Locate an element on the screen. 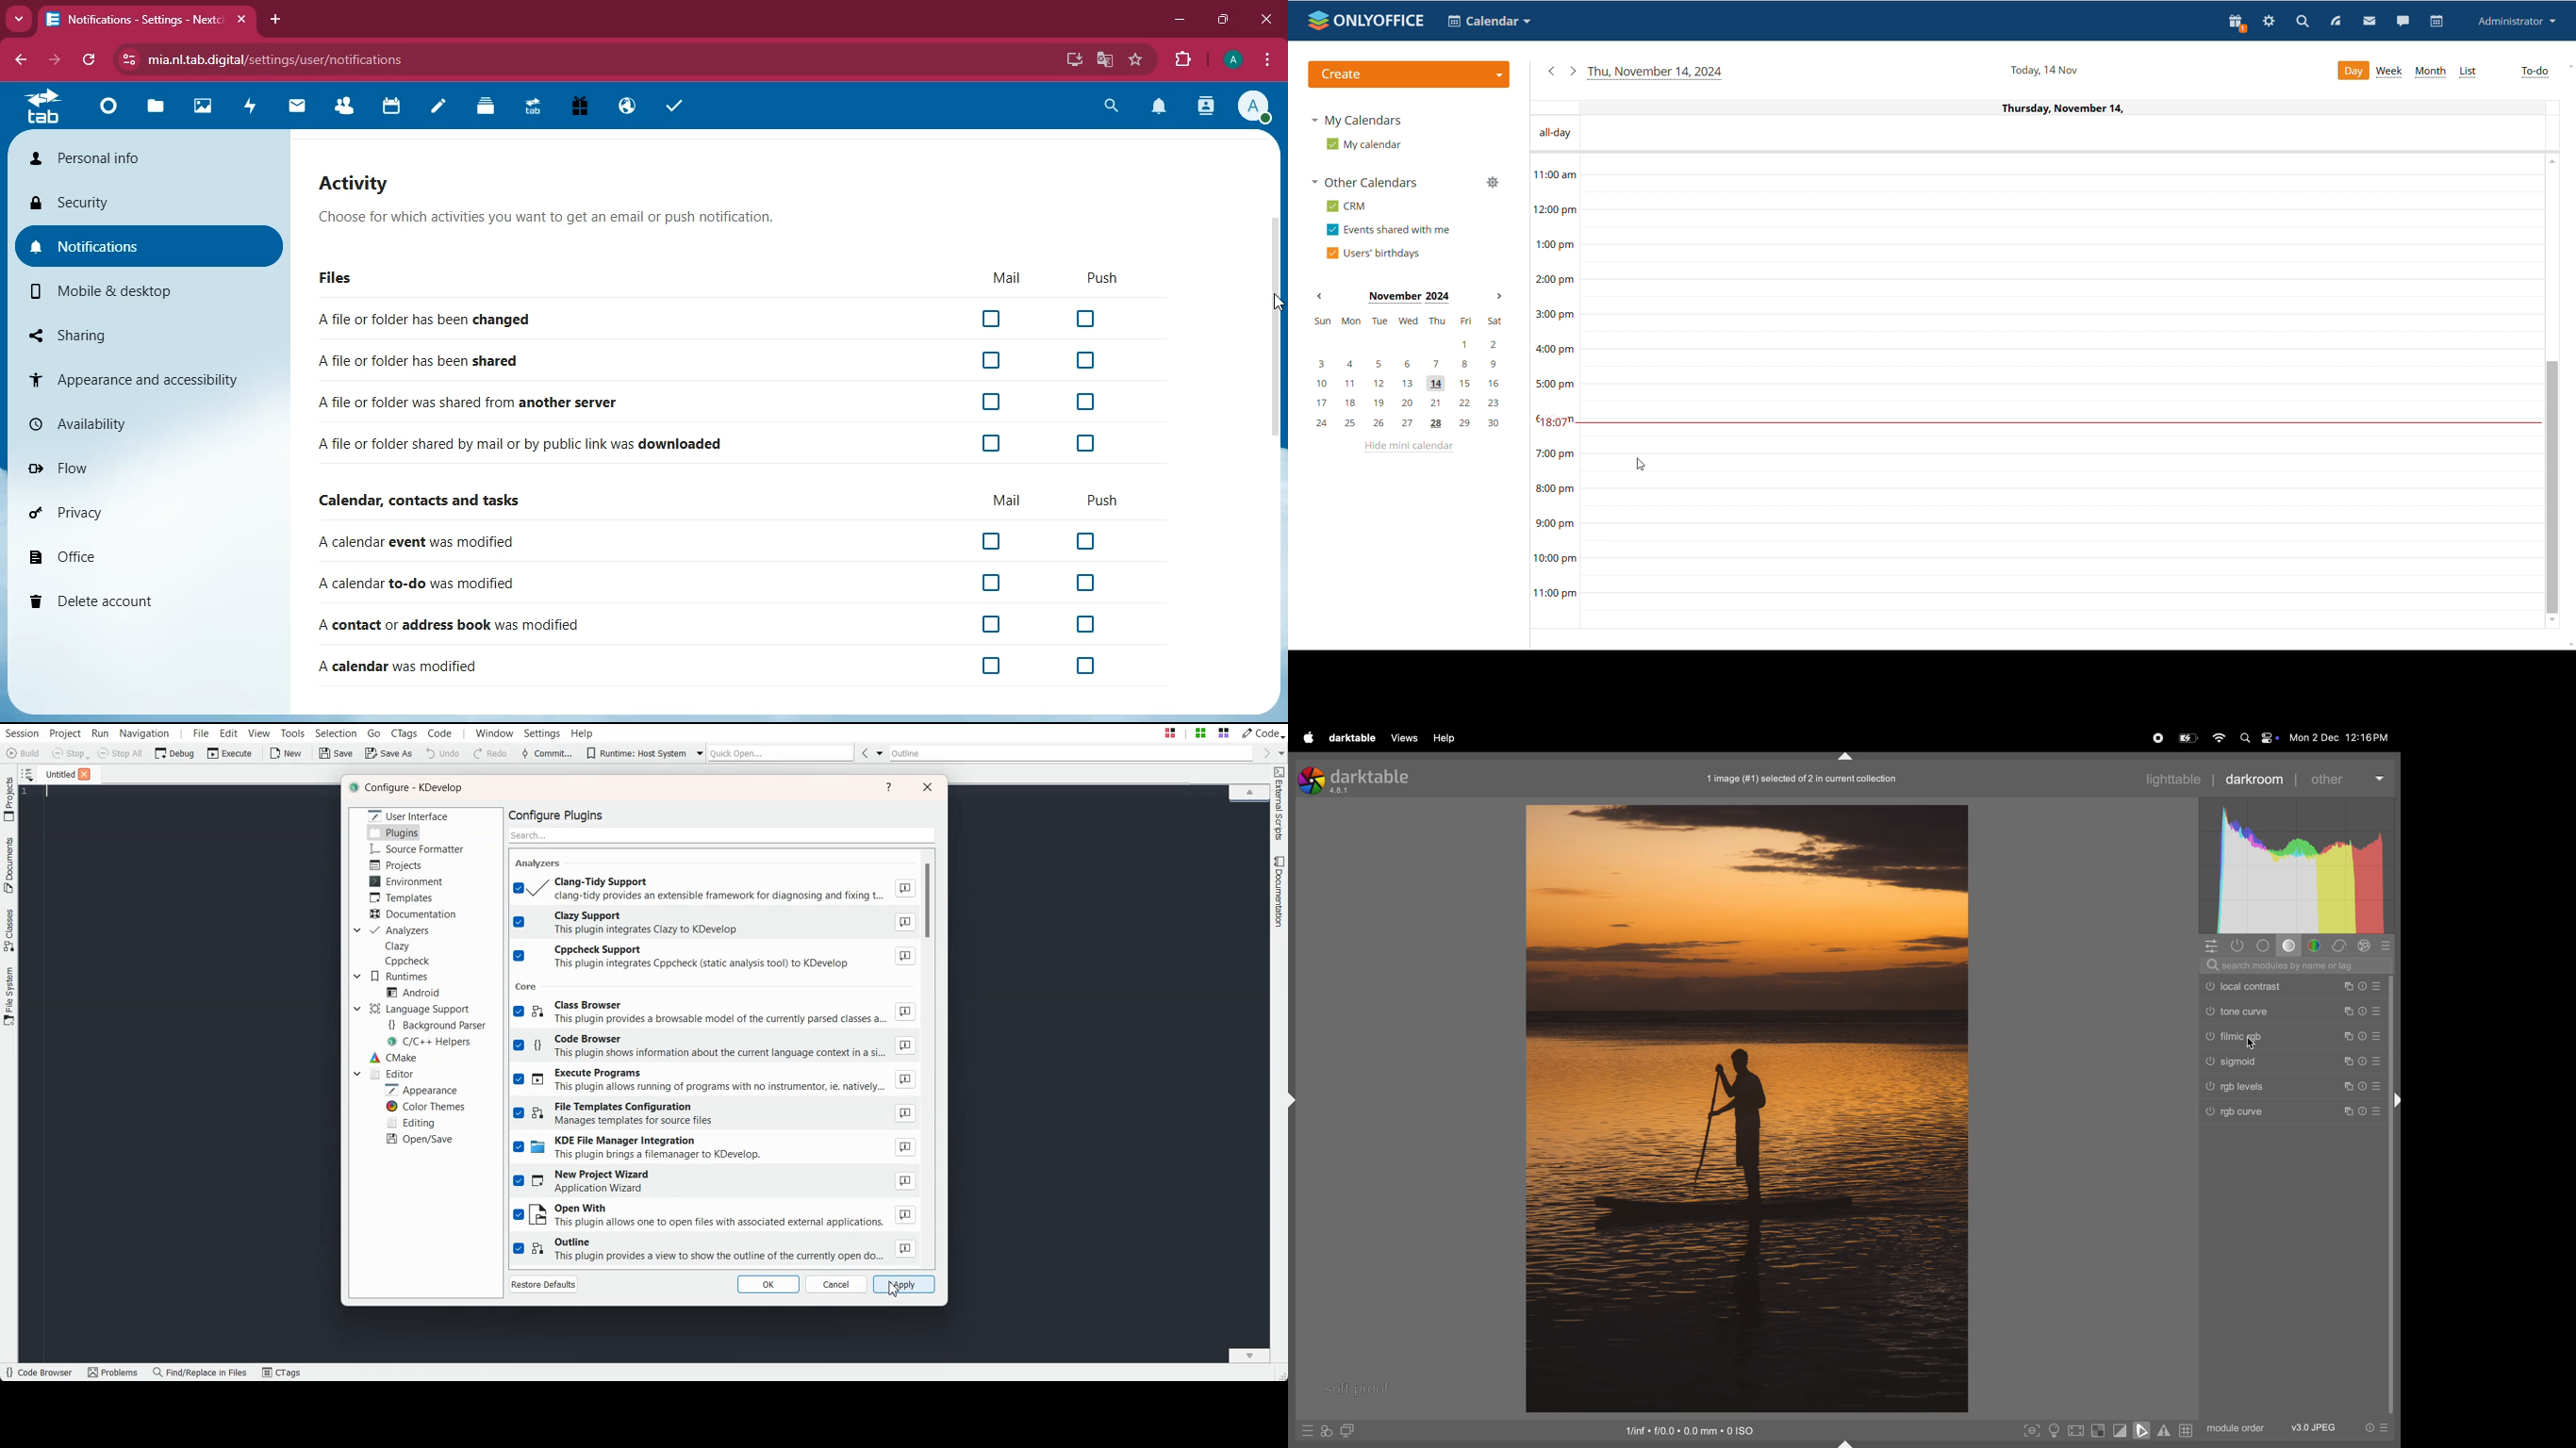  batttery is located at coordinates (2188, 739).